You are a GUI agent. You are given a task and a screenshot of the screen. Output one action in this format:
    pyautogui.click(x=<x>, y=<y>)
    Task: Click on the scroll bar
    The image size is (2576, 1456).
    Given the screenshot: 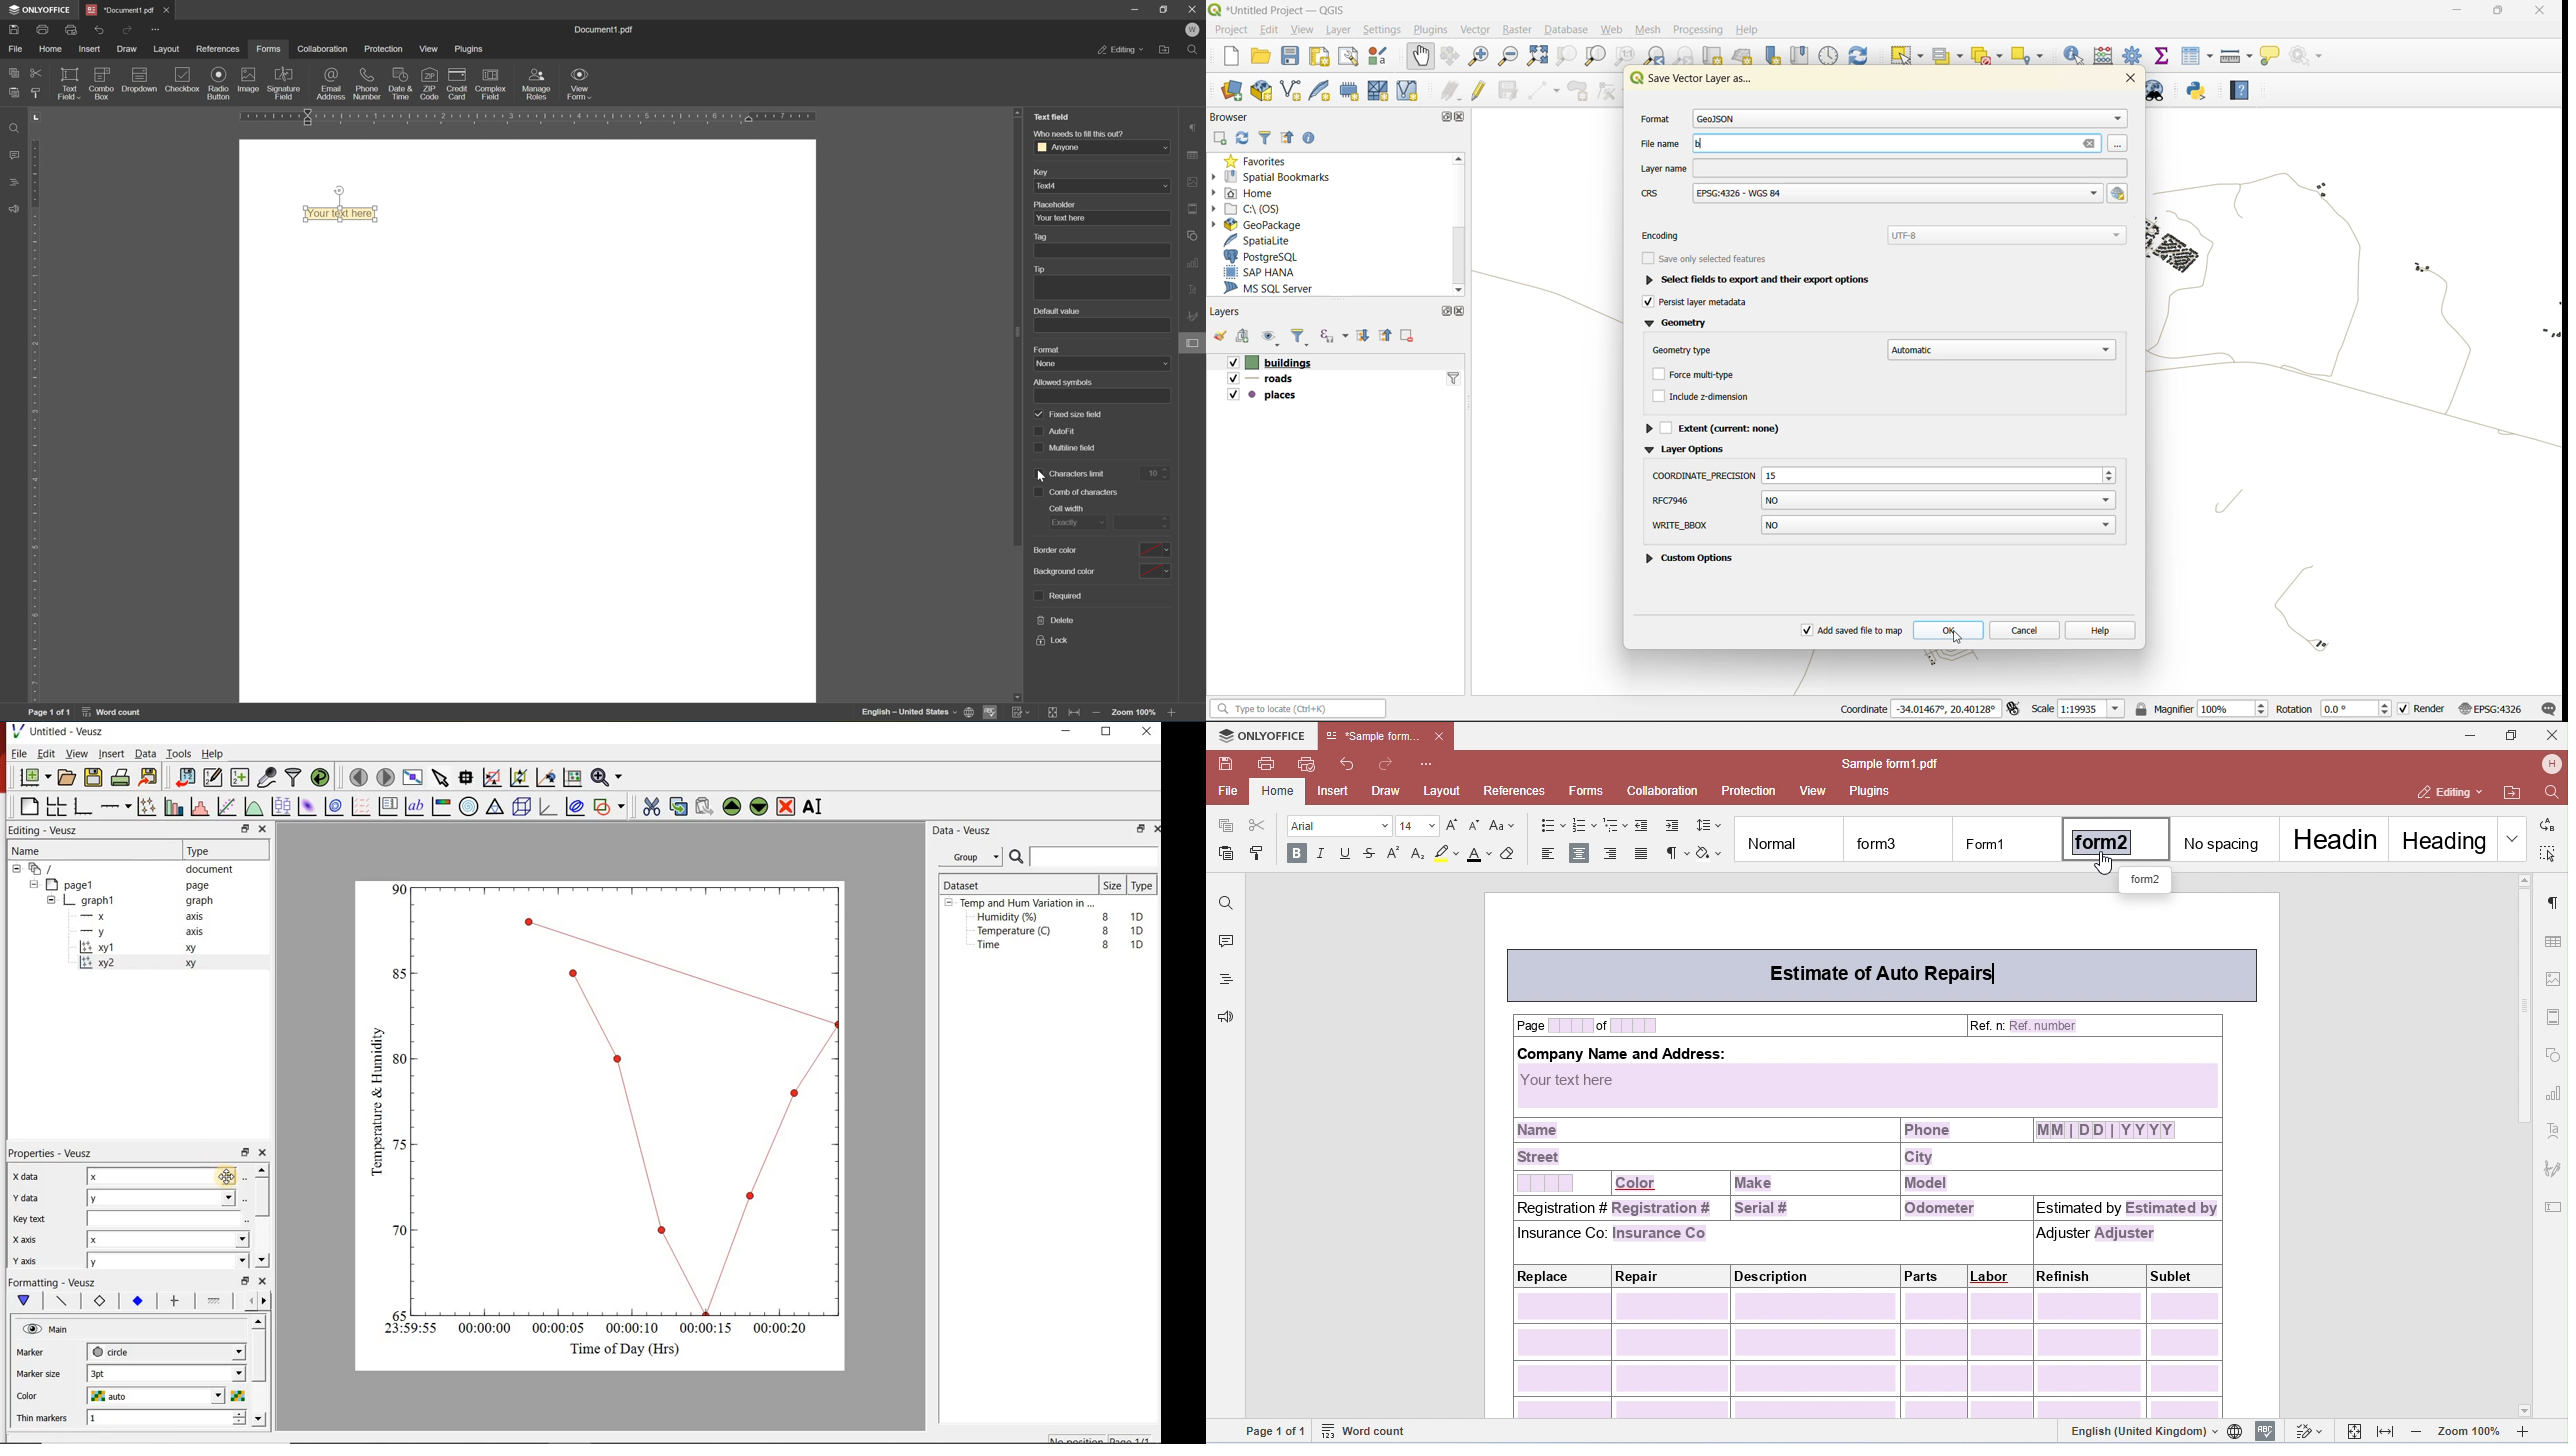 What is the action you would take?
    pyautogui.click(x=264, y=1214)
    